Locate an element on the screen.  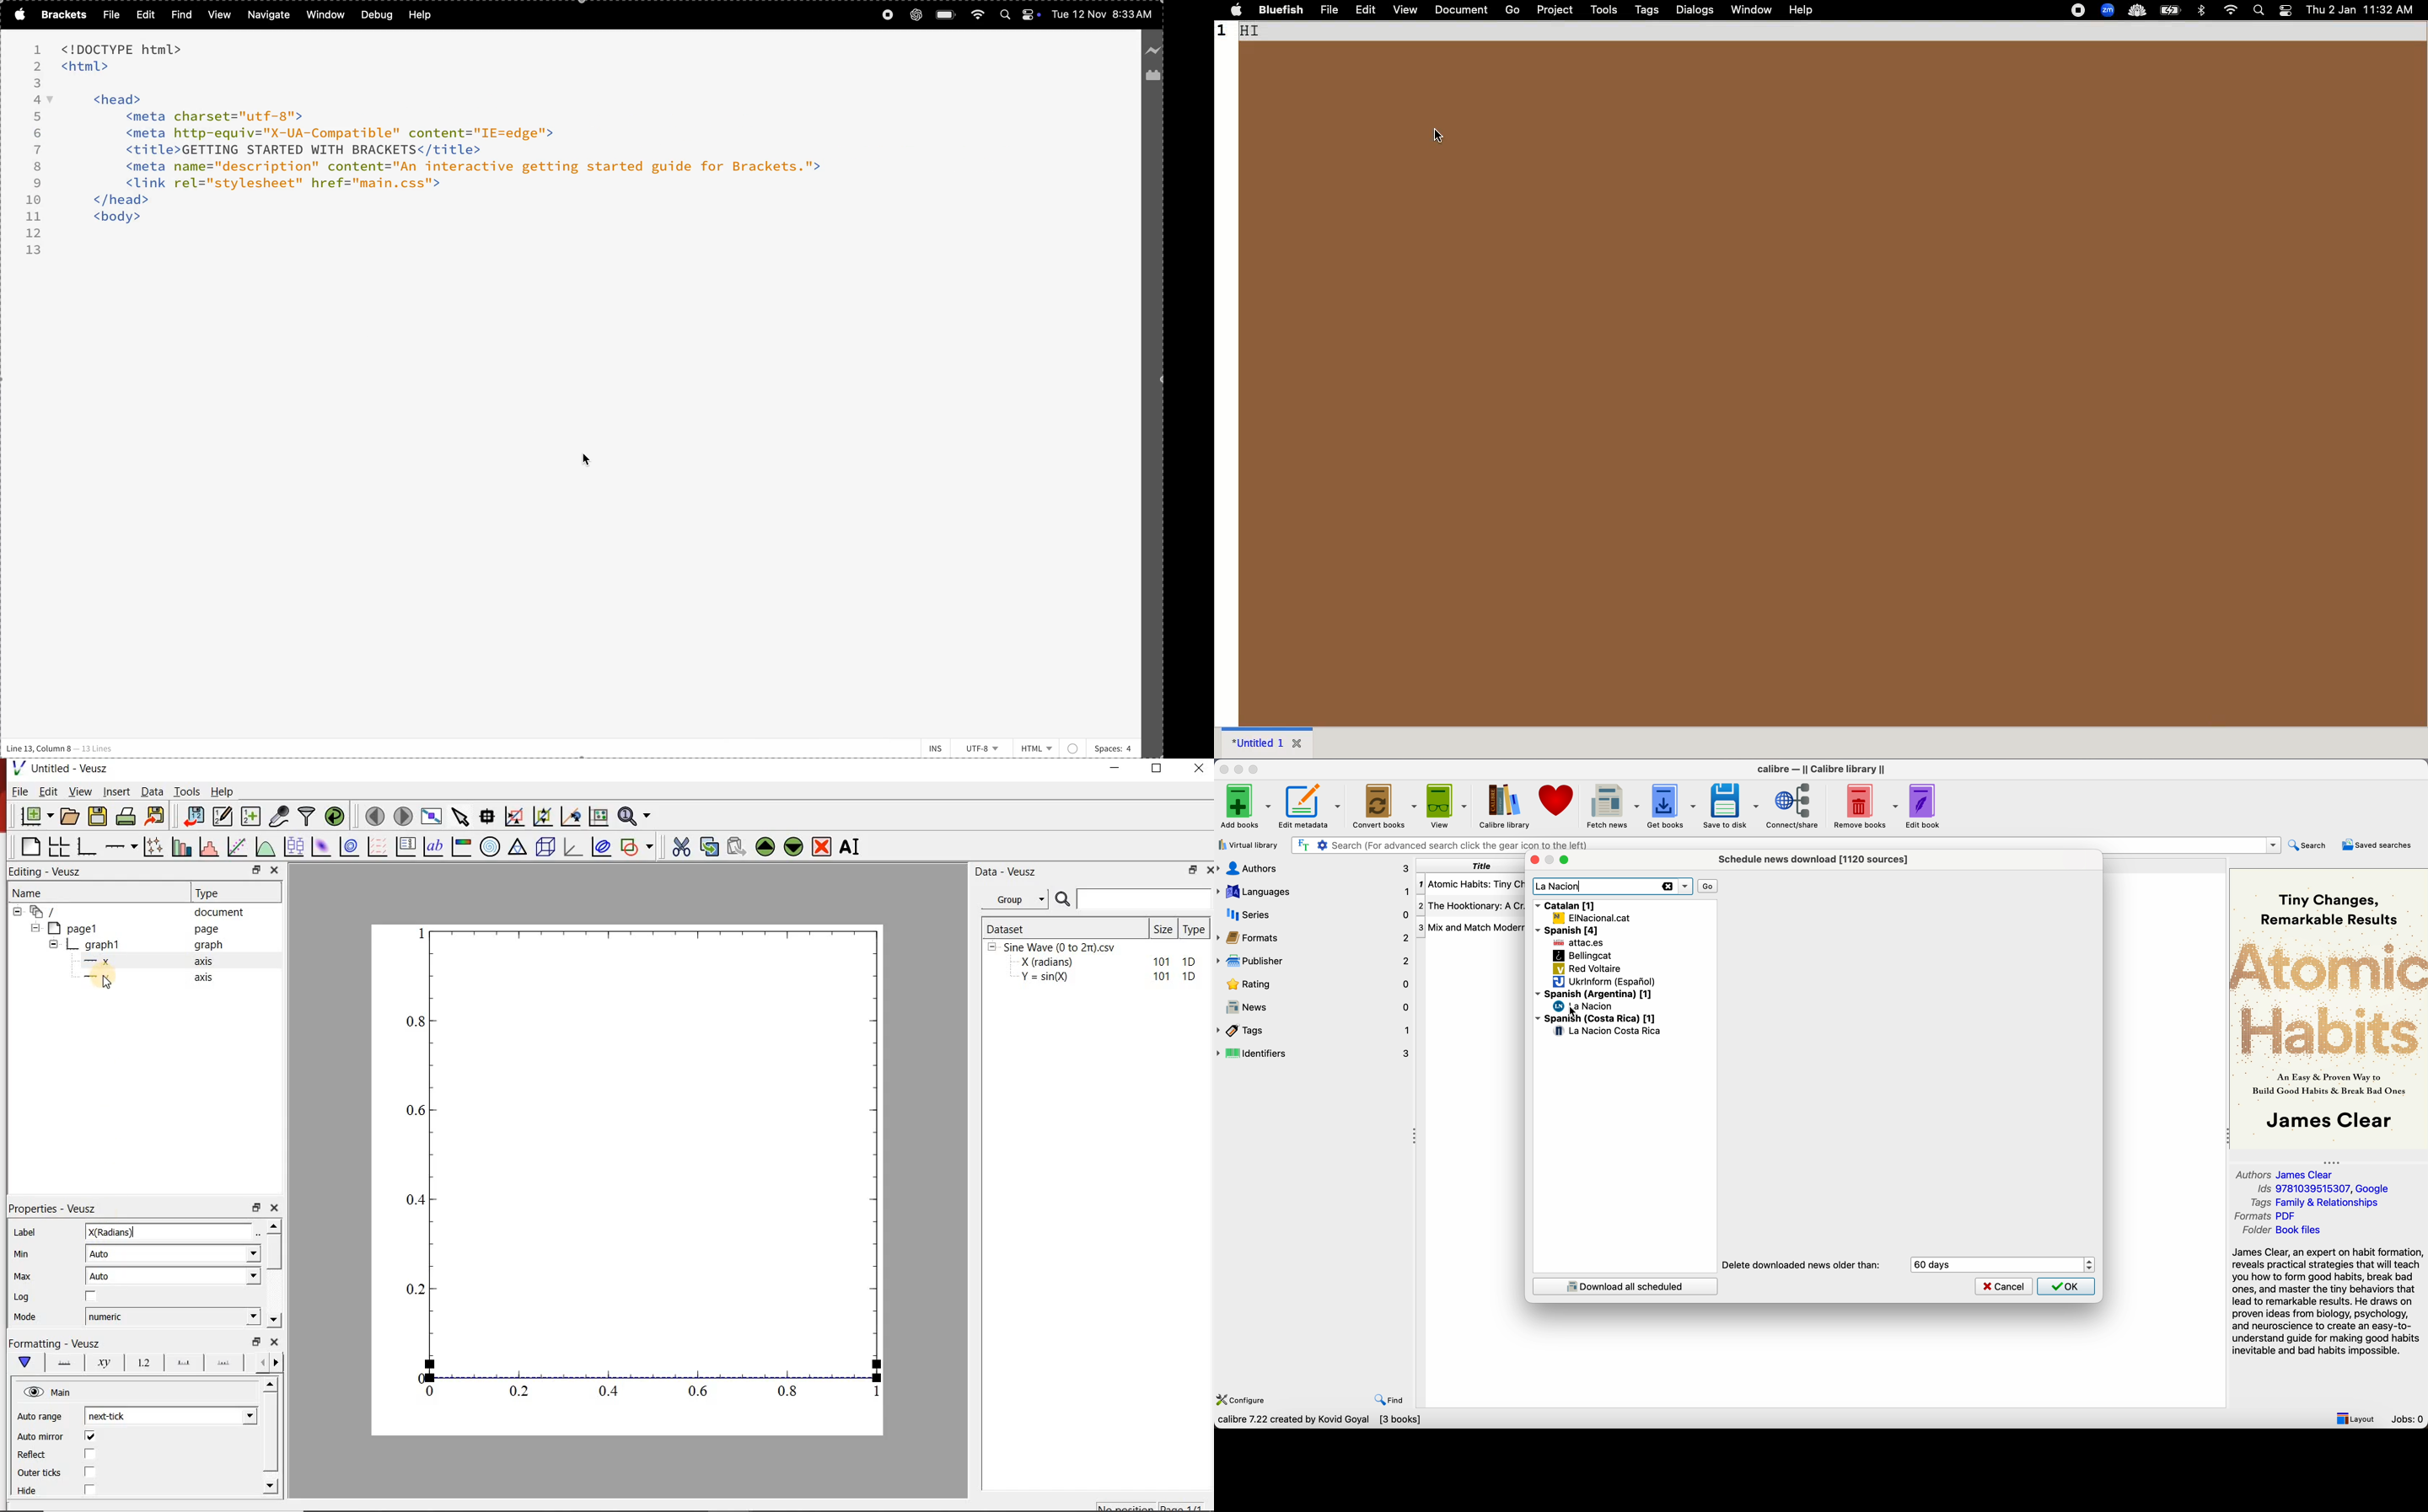
plot box plots is located at coordinates (295, 847).